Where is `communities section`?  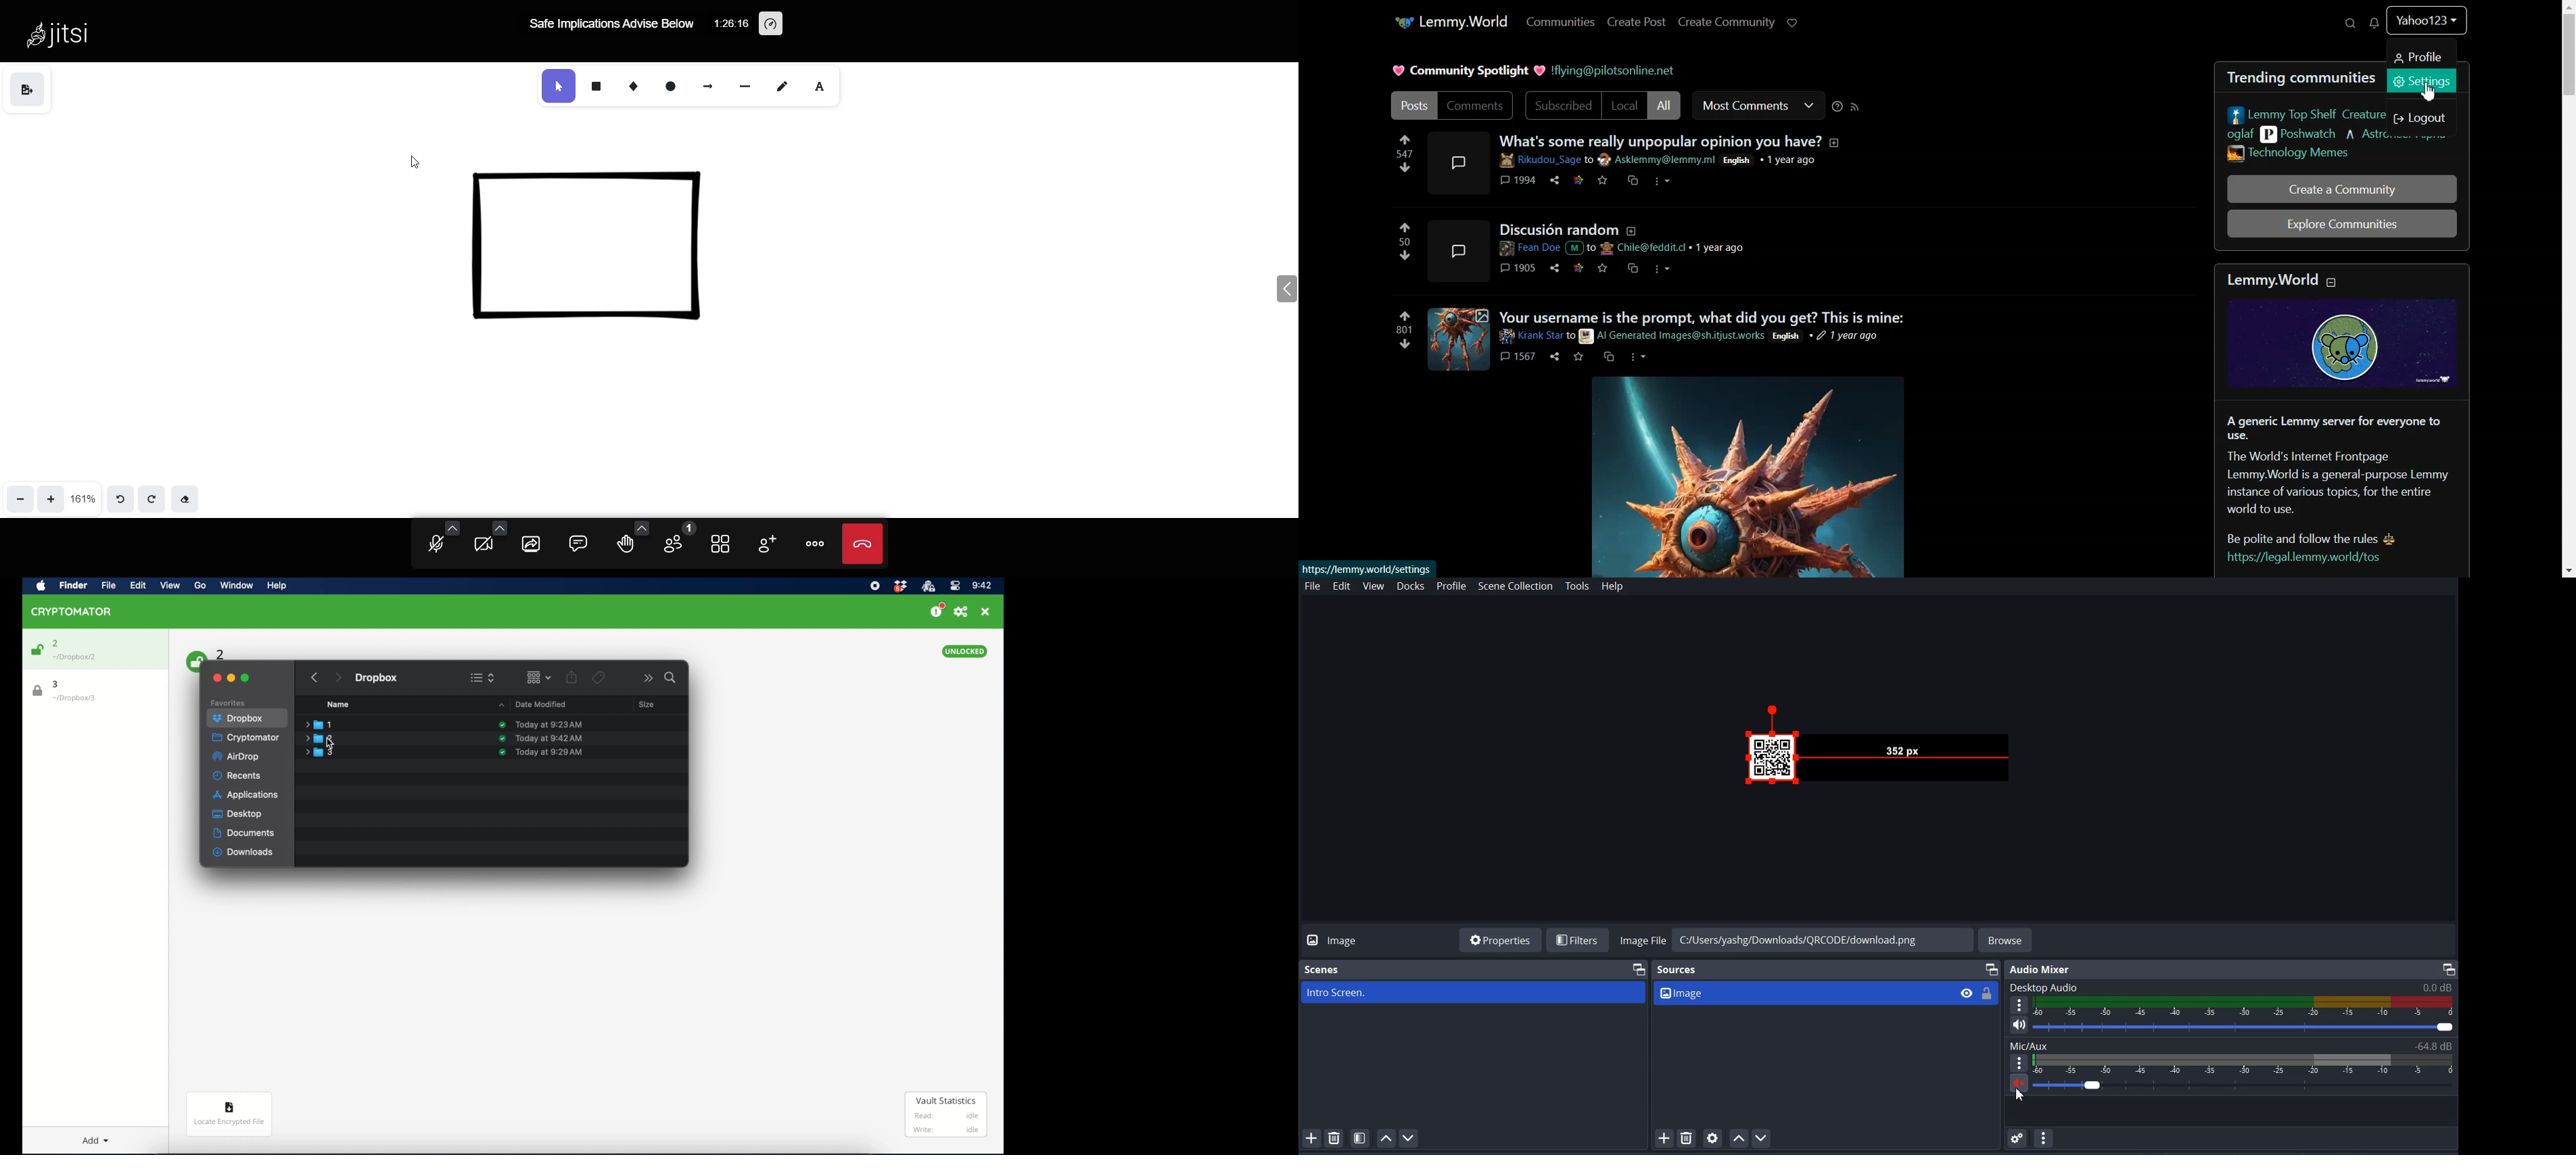 communities section is located at coordinates (2295, 130).